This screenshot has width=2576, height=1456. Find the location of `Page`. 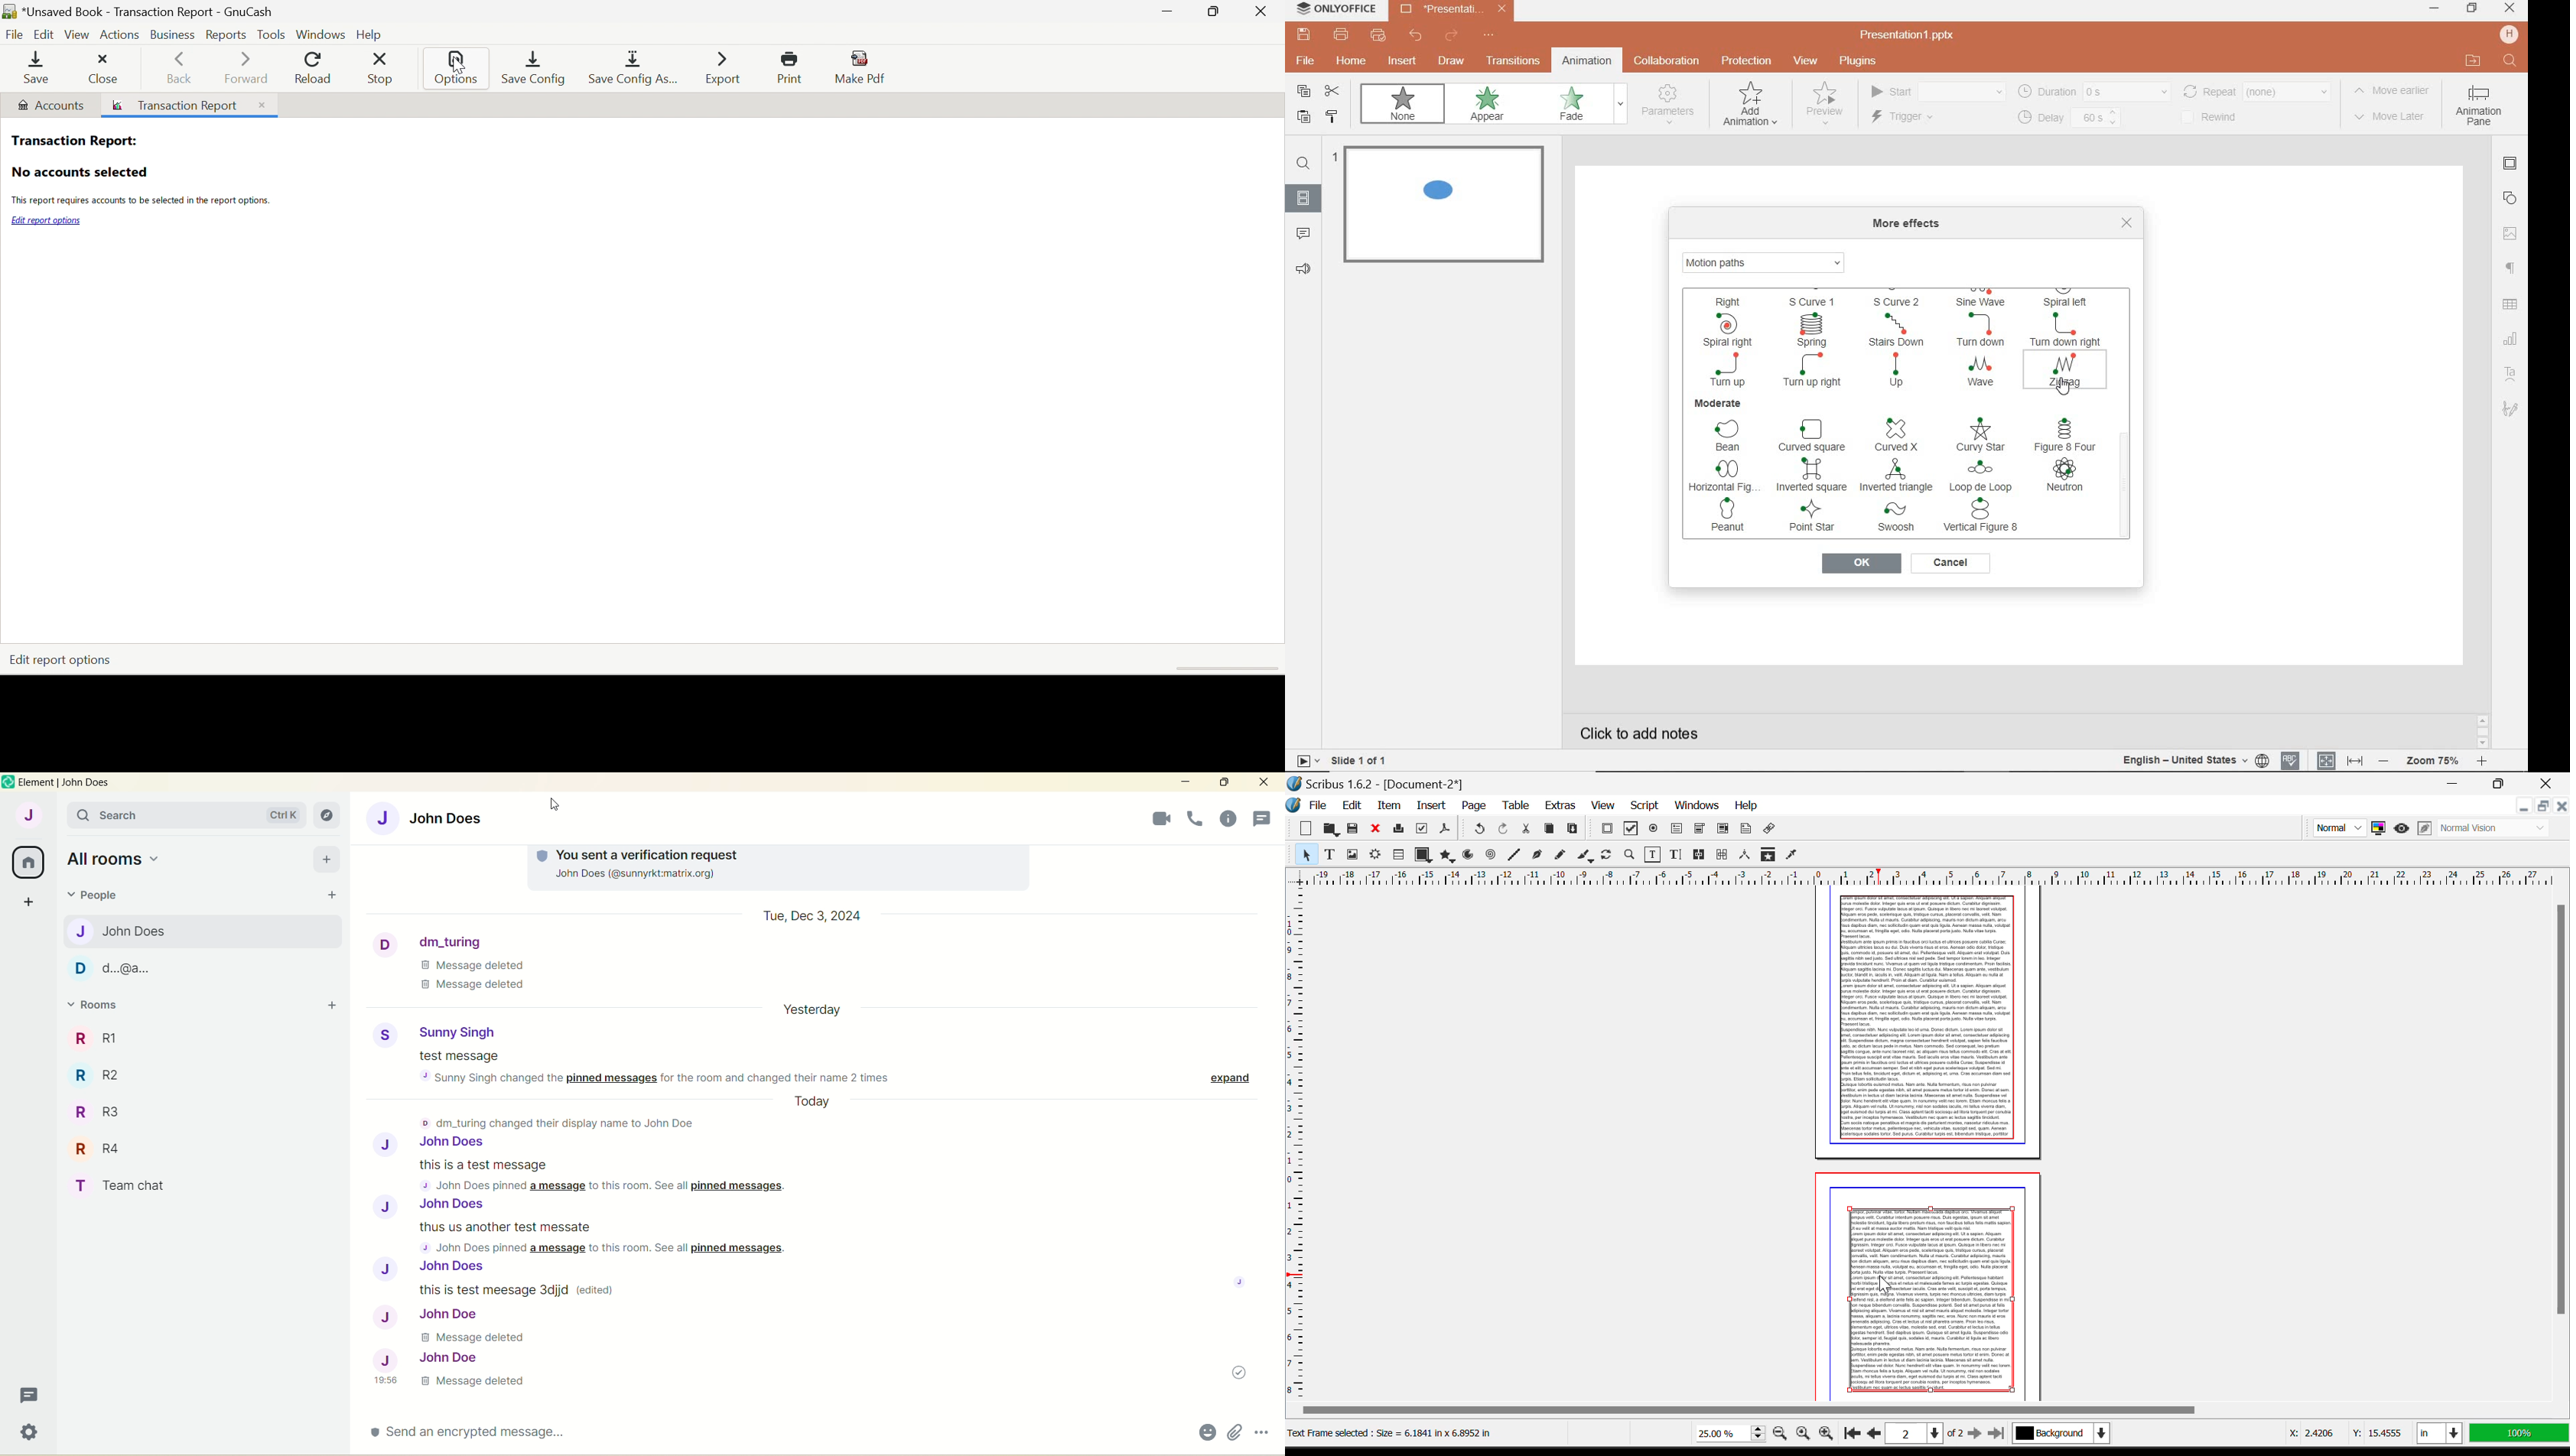

Page is located at coordinates (1474, 806).